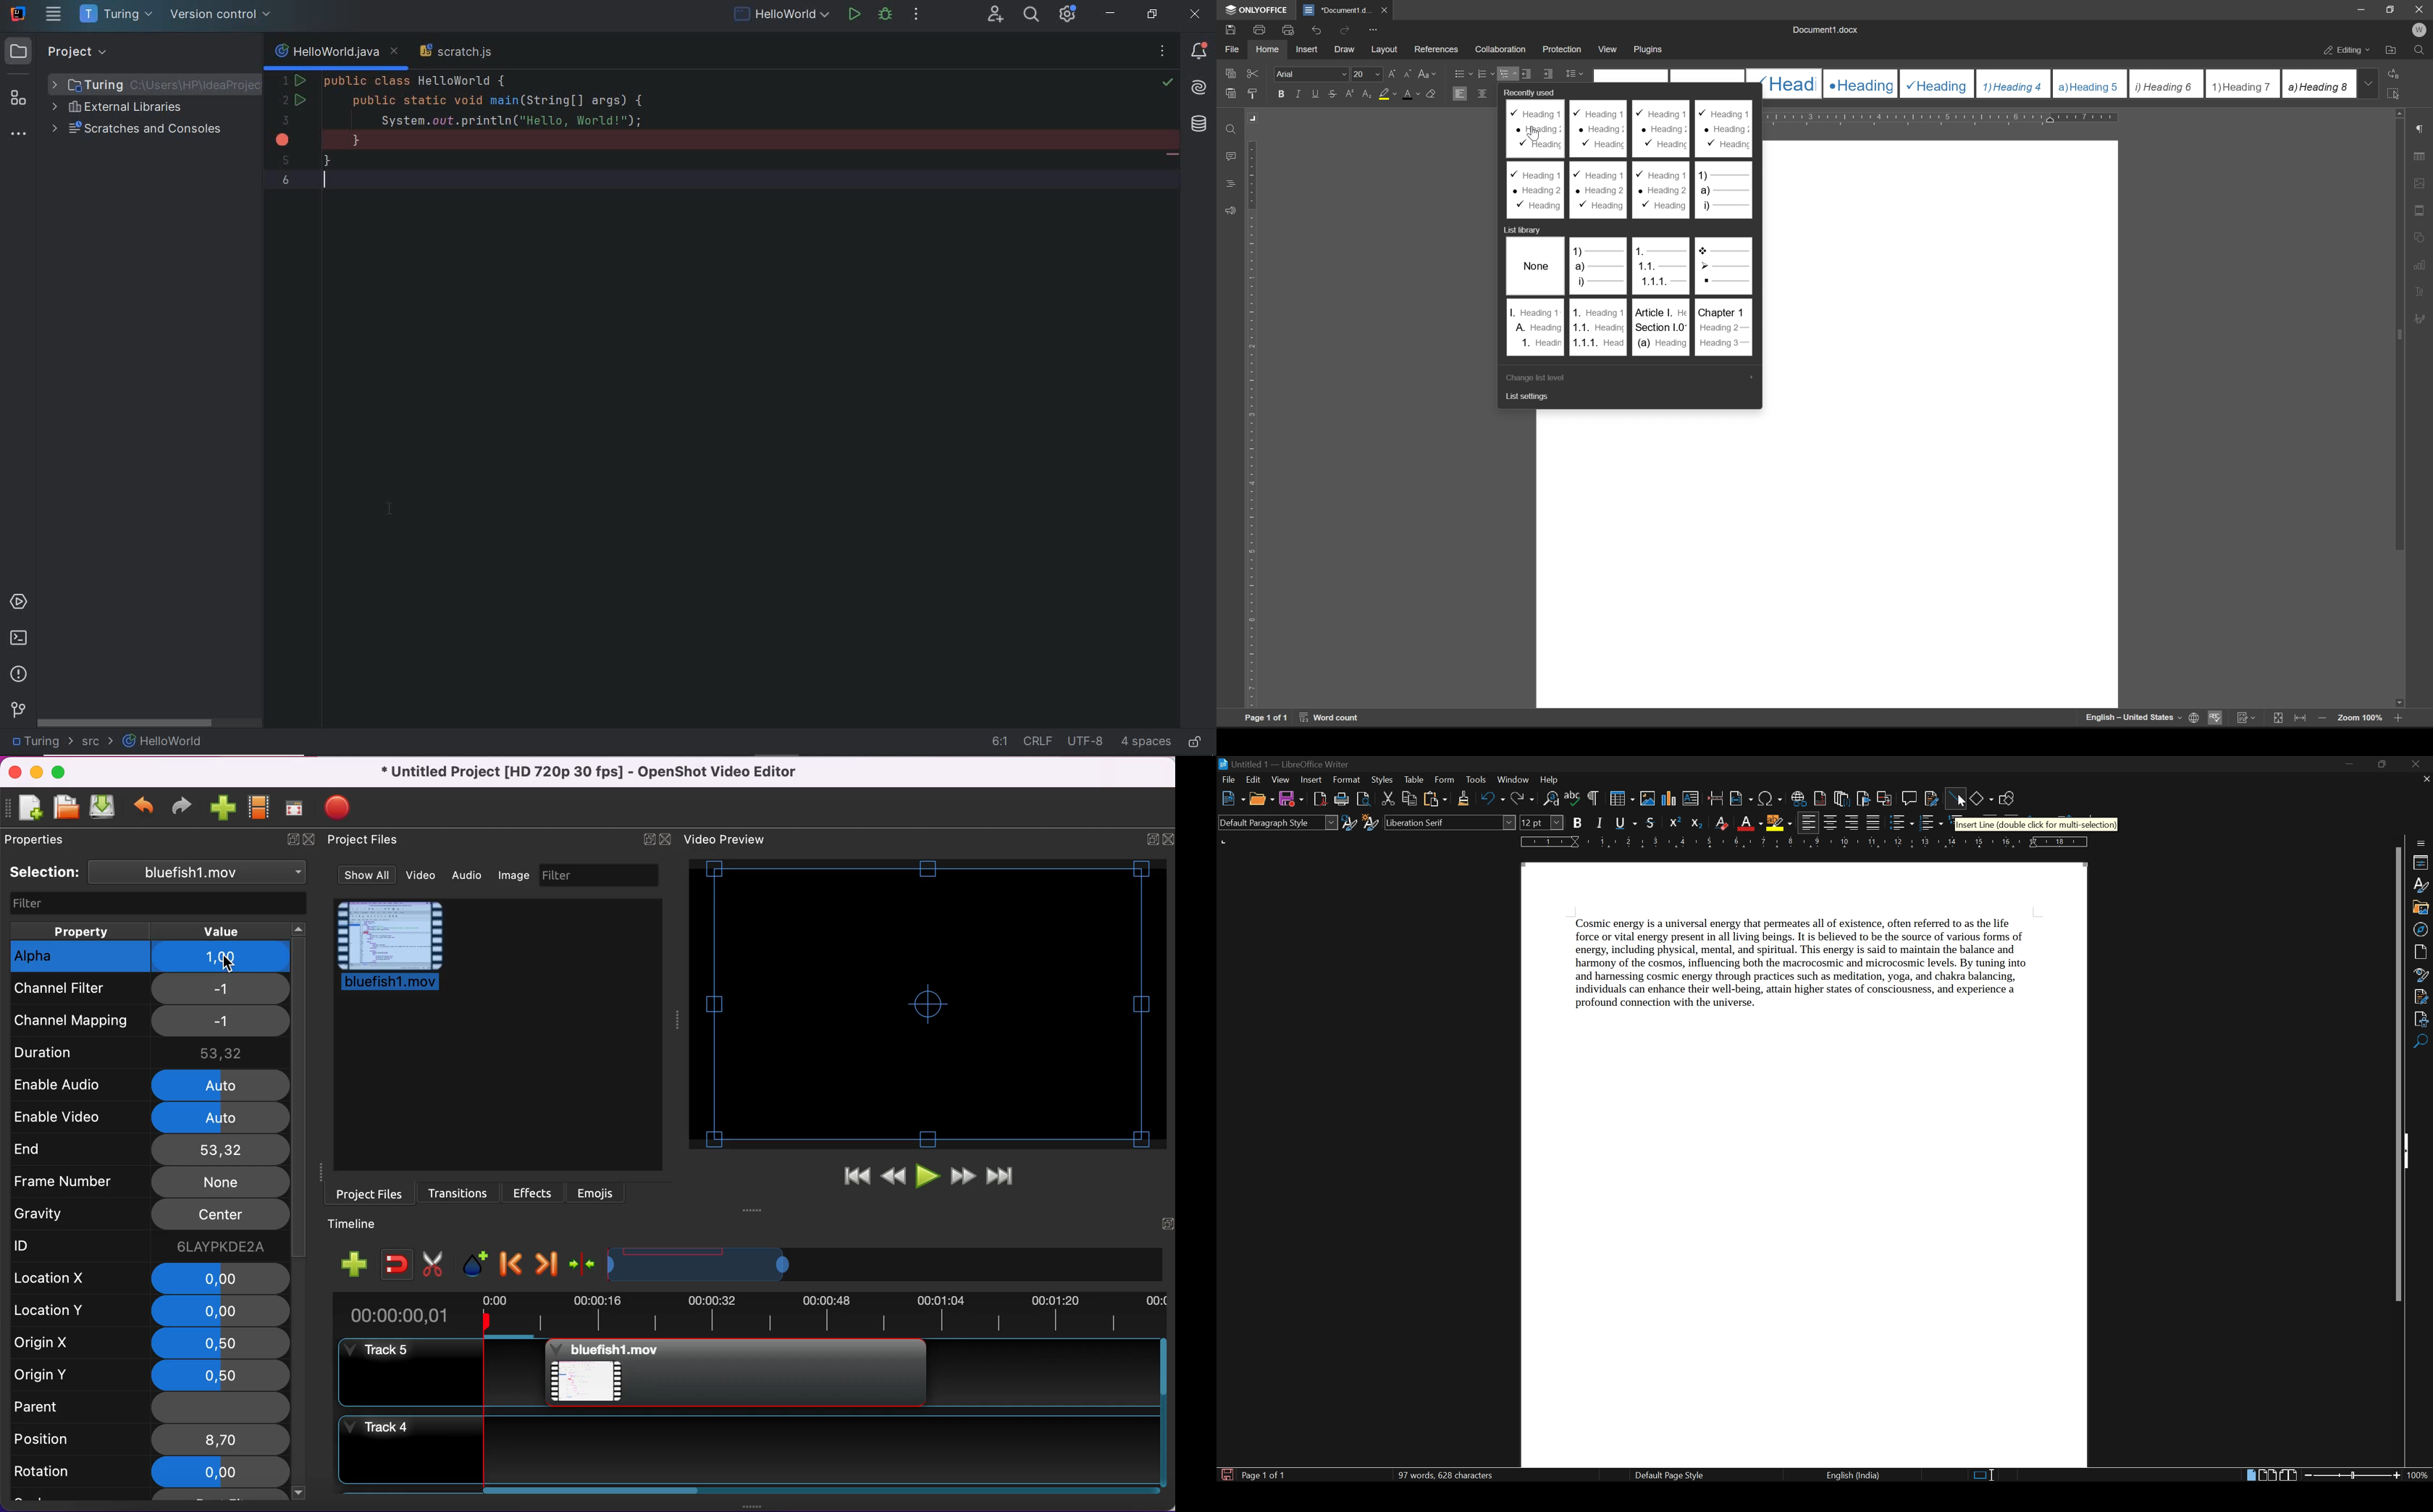 Image resolution: width=2436 pixels, height=1512 pixels. What do you see at coordinates (220, 1343) in the screenshot?
I see `0,5` at bounding box center [220, 1343].